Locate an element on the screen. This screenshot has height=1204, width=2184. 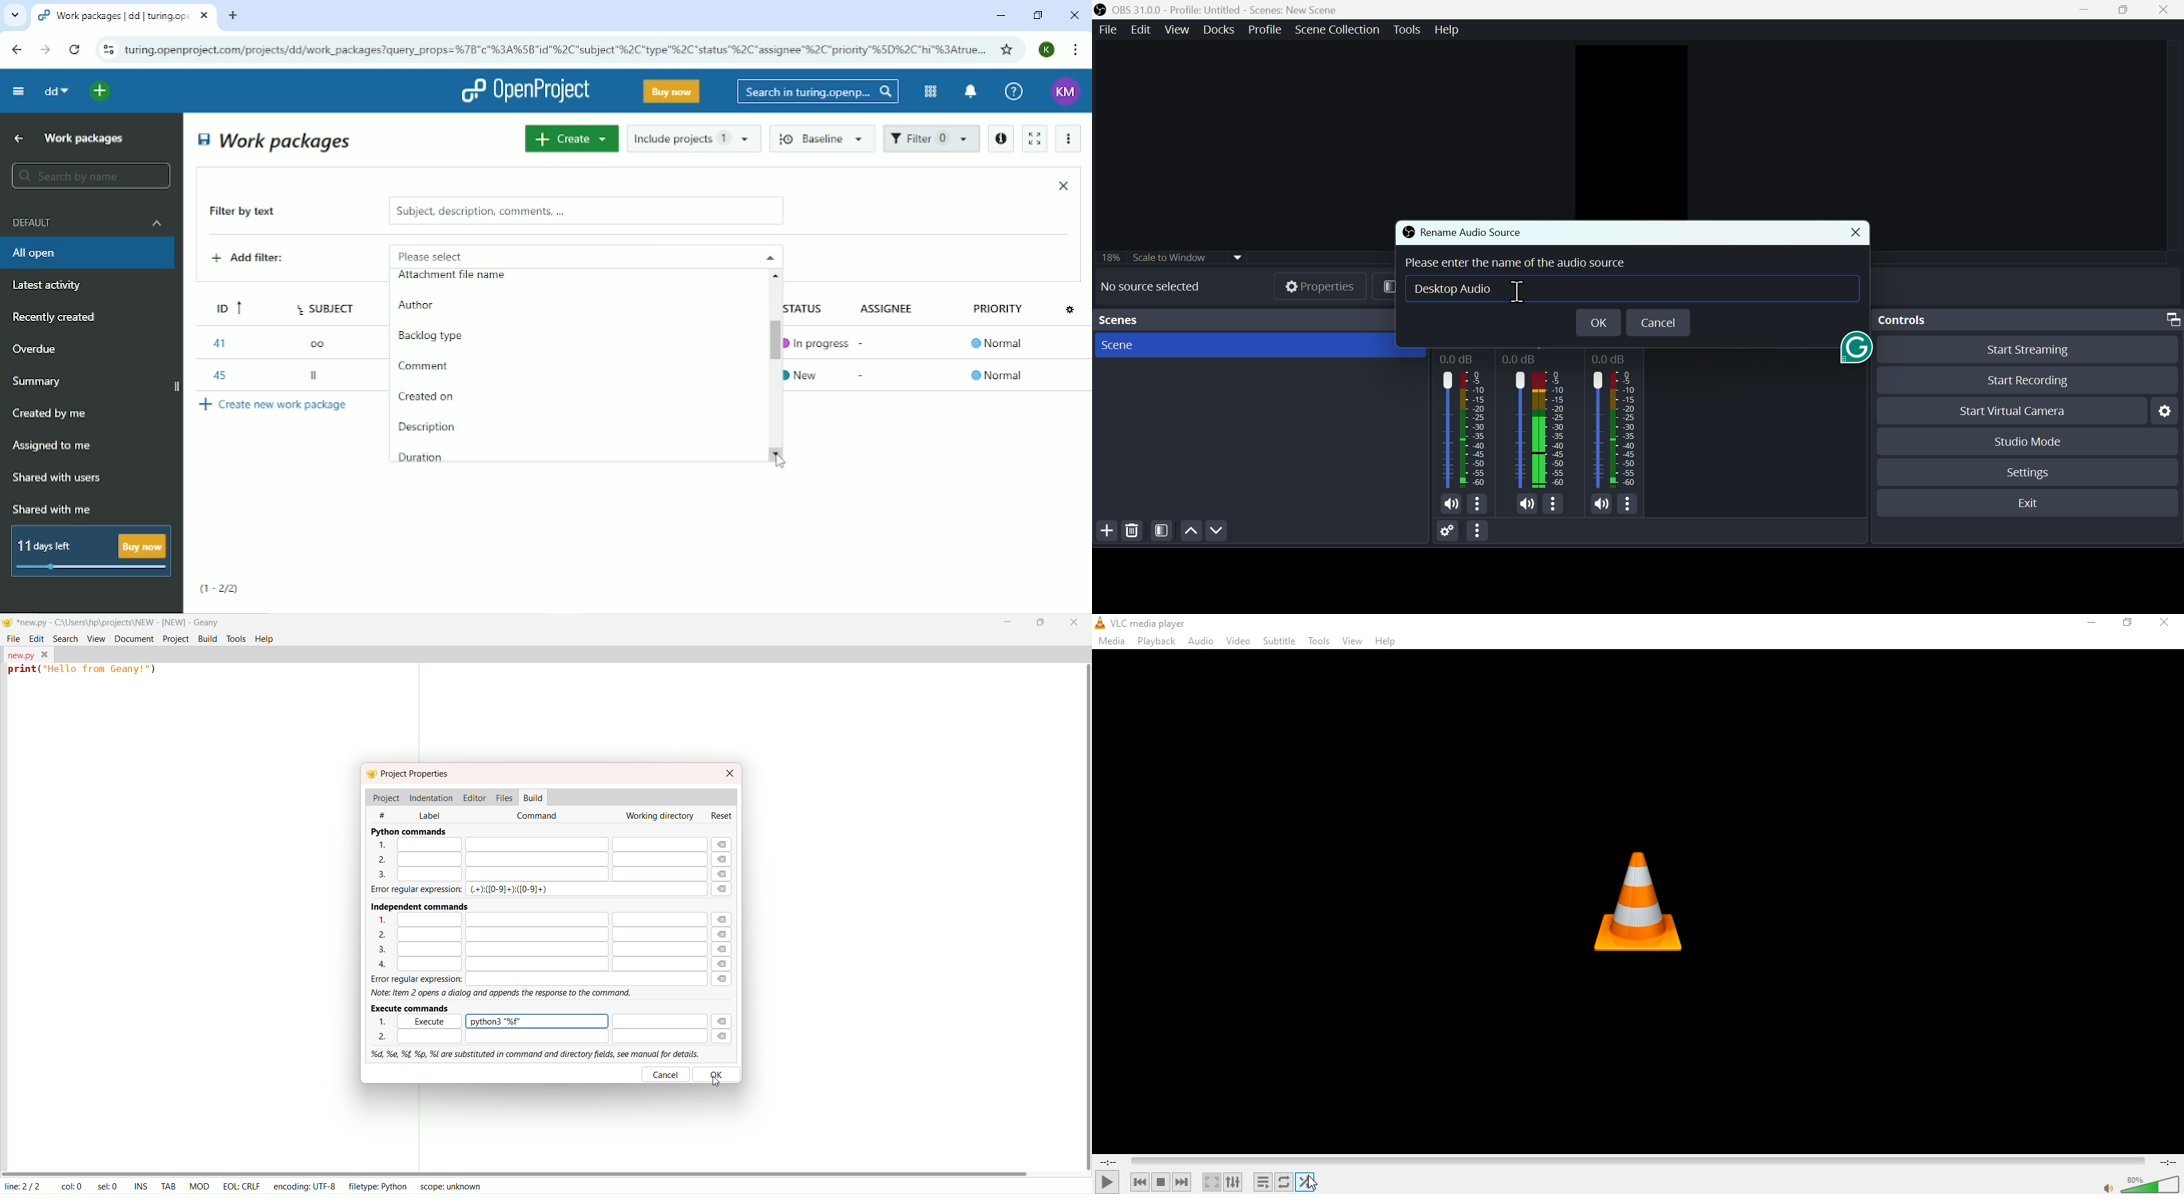
Search tabs is located at coordinates (15, 16).